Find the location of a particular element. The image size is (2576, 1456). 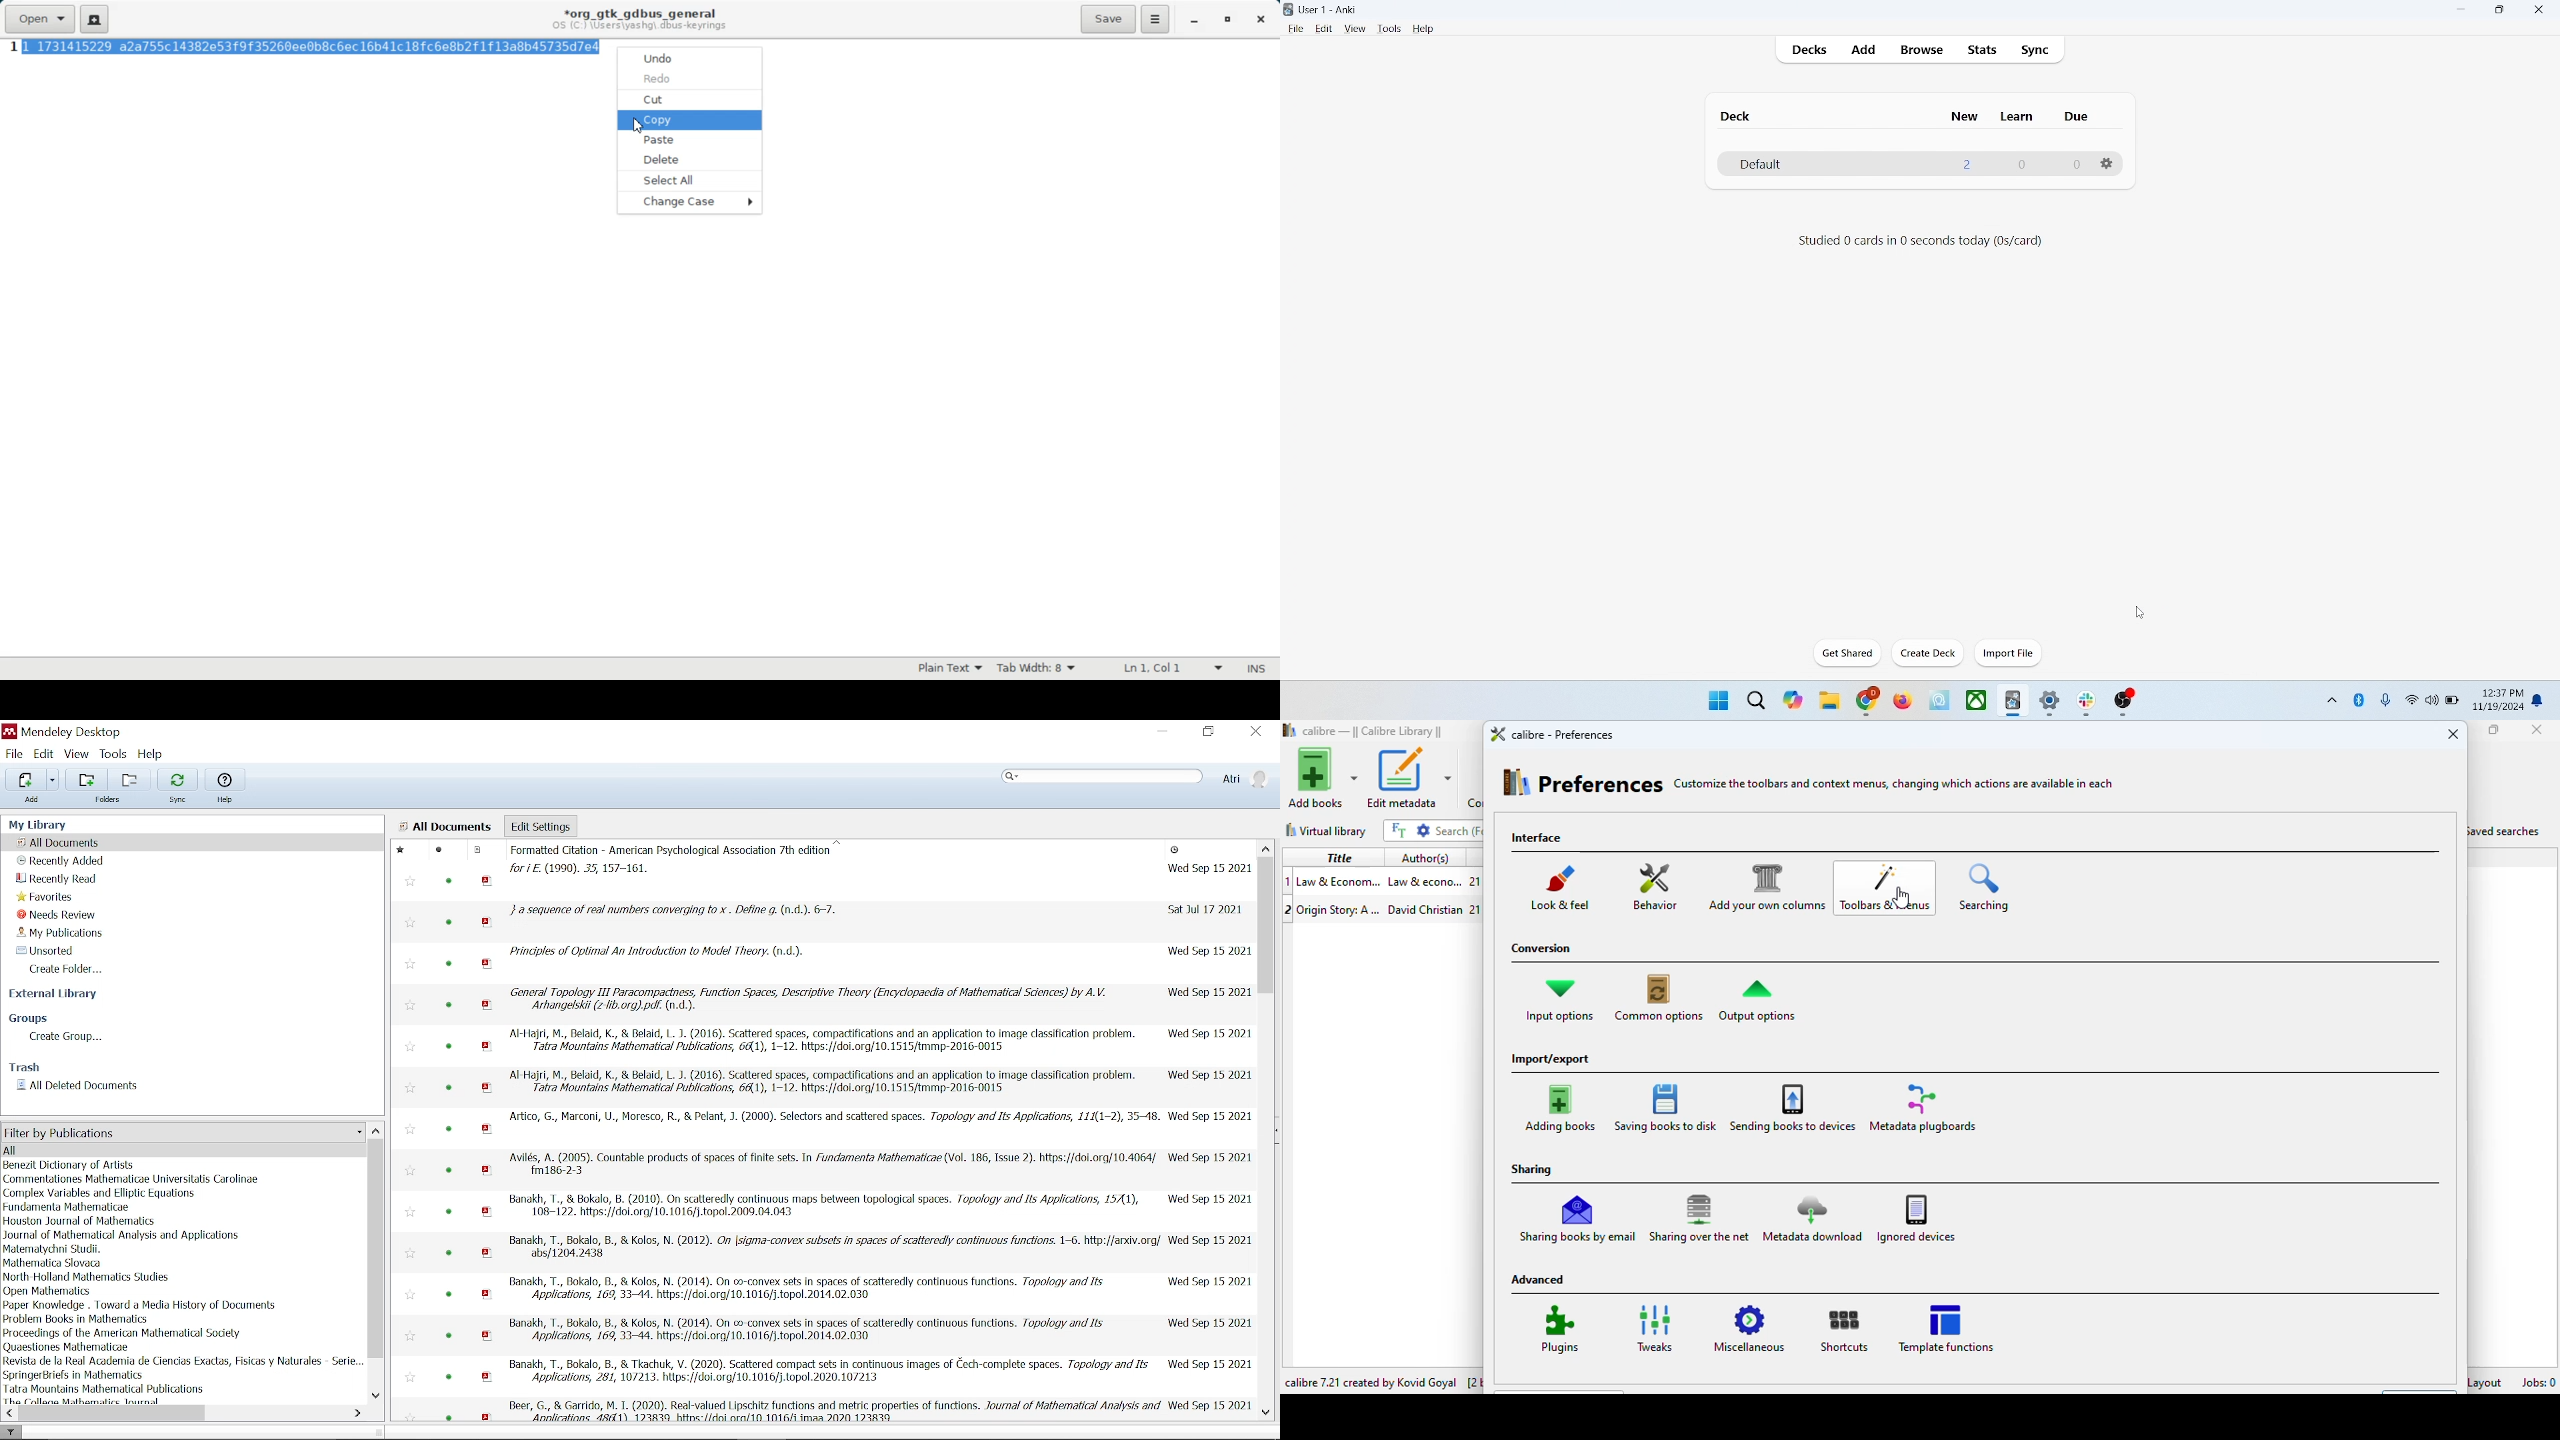

2 is located at coordinates (1967, 164).